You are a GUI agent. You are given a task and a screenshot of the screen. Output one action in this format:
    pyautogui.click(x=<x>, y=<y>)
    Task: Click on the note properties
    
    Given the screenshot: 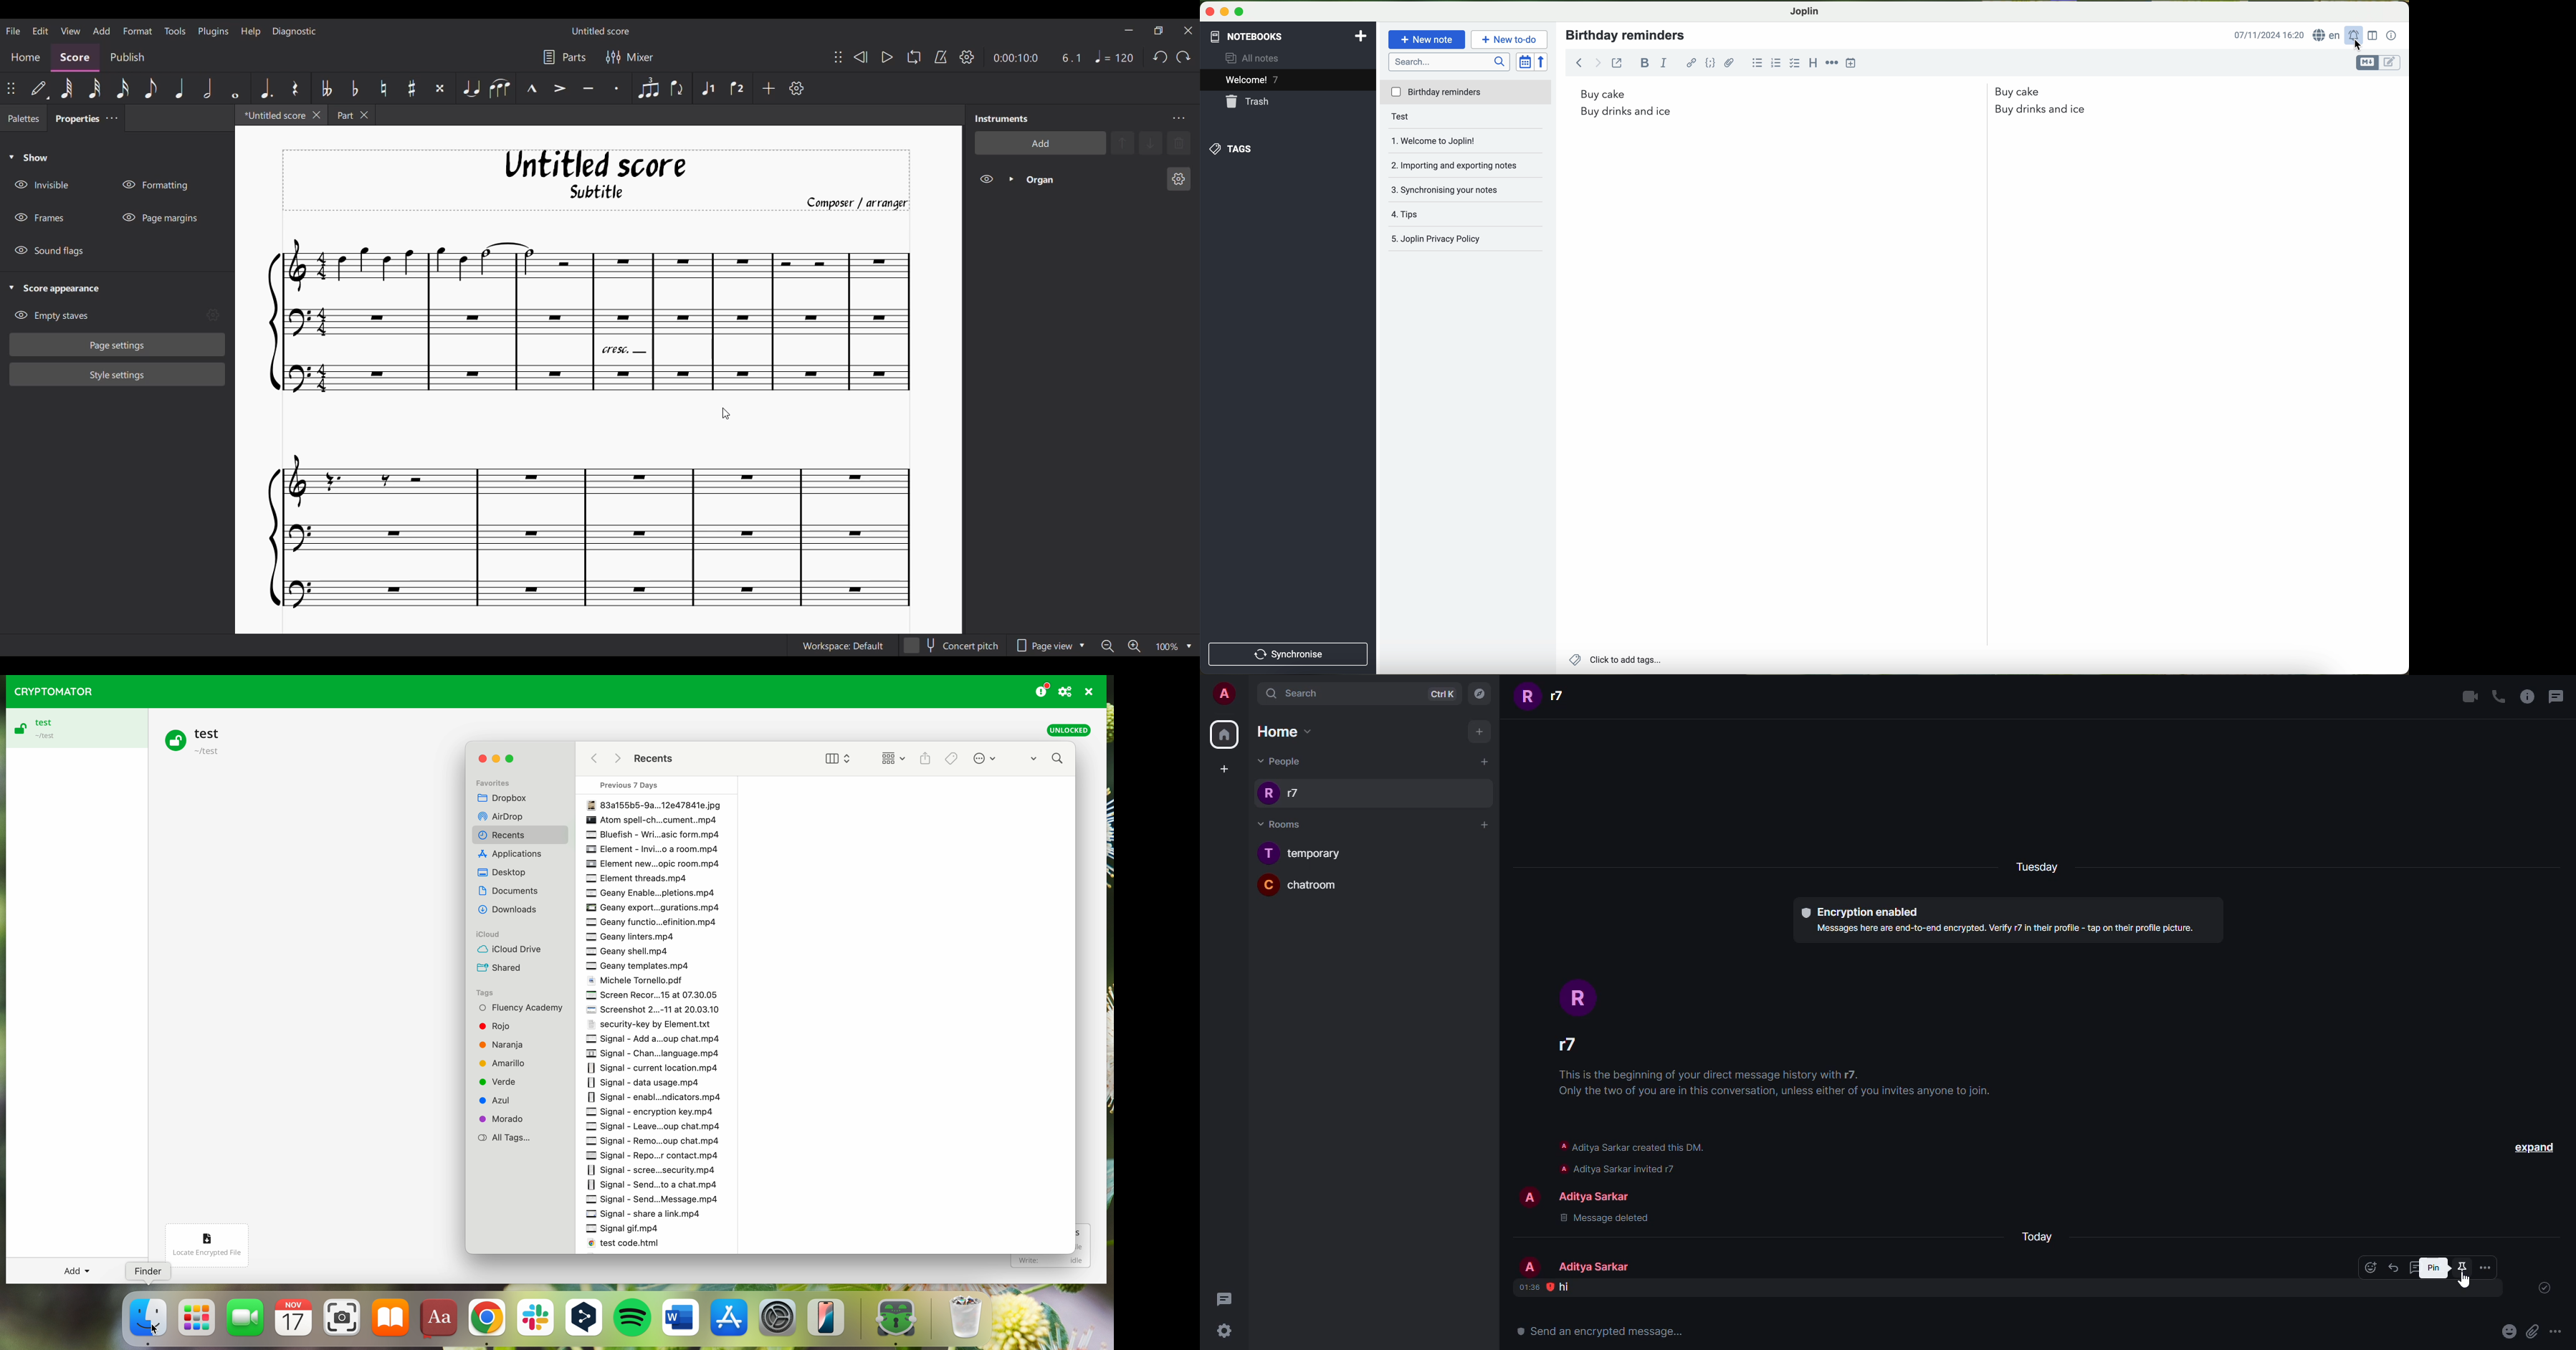 What is the action you would take?
    pyautogui.click(x=2392, y=36)
    